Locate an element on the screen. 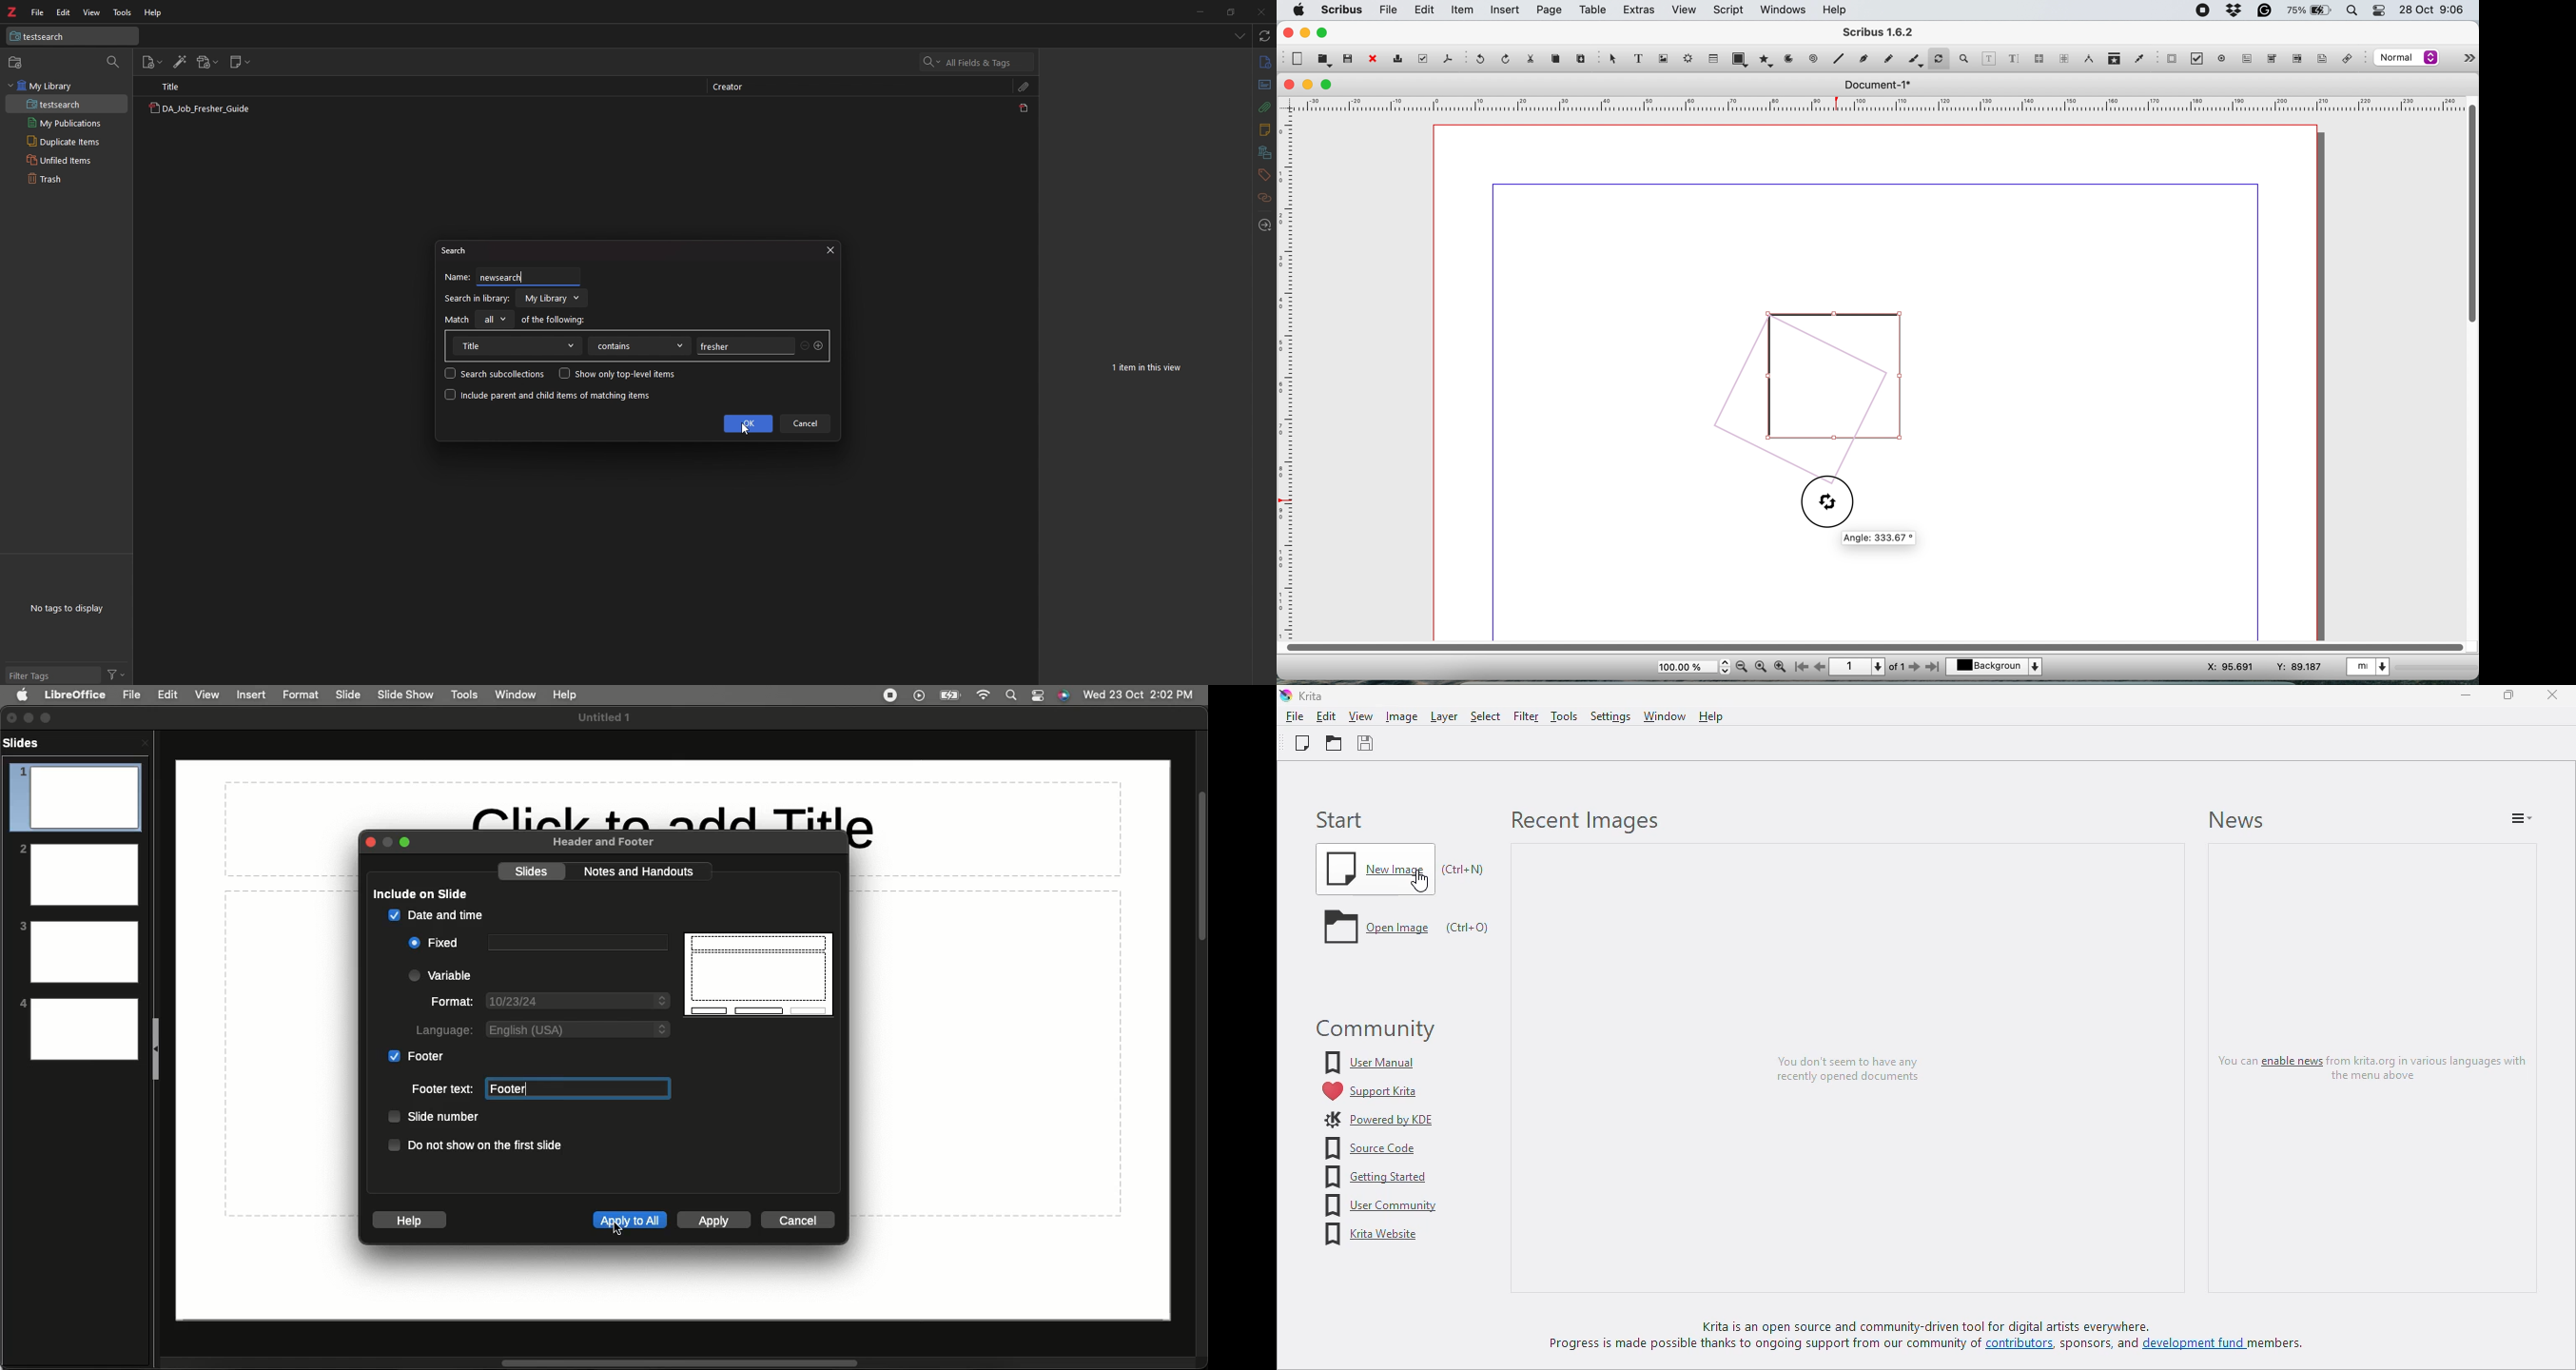  Apply is located at coordinates (713, 1221).